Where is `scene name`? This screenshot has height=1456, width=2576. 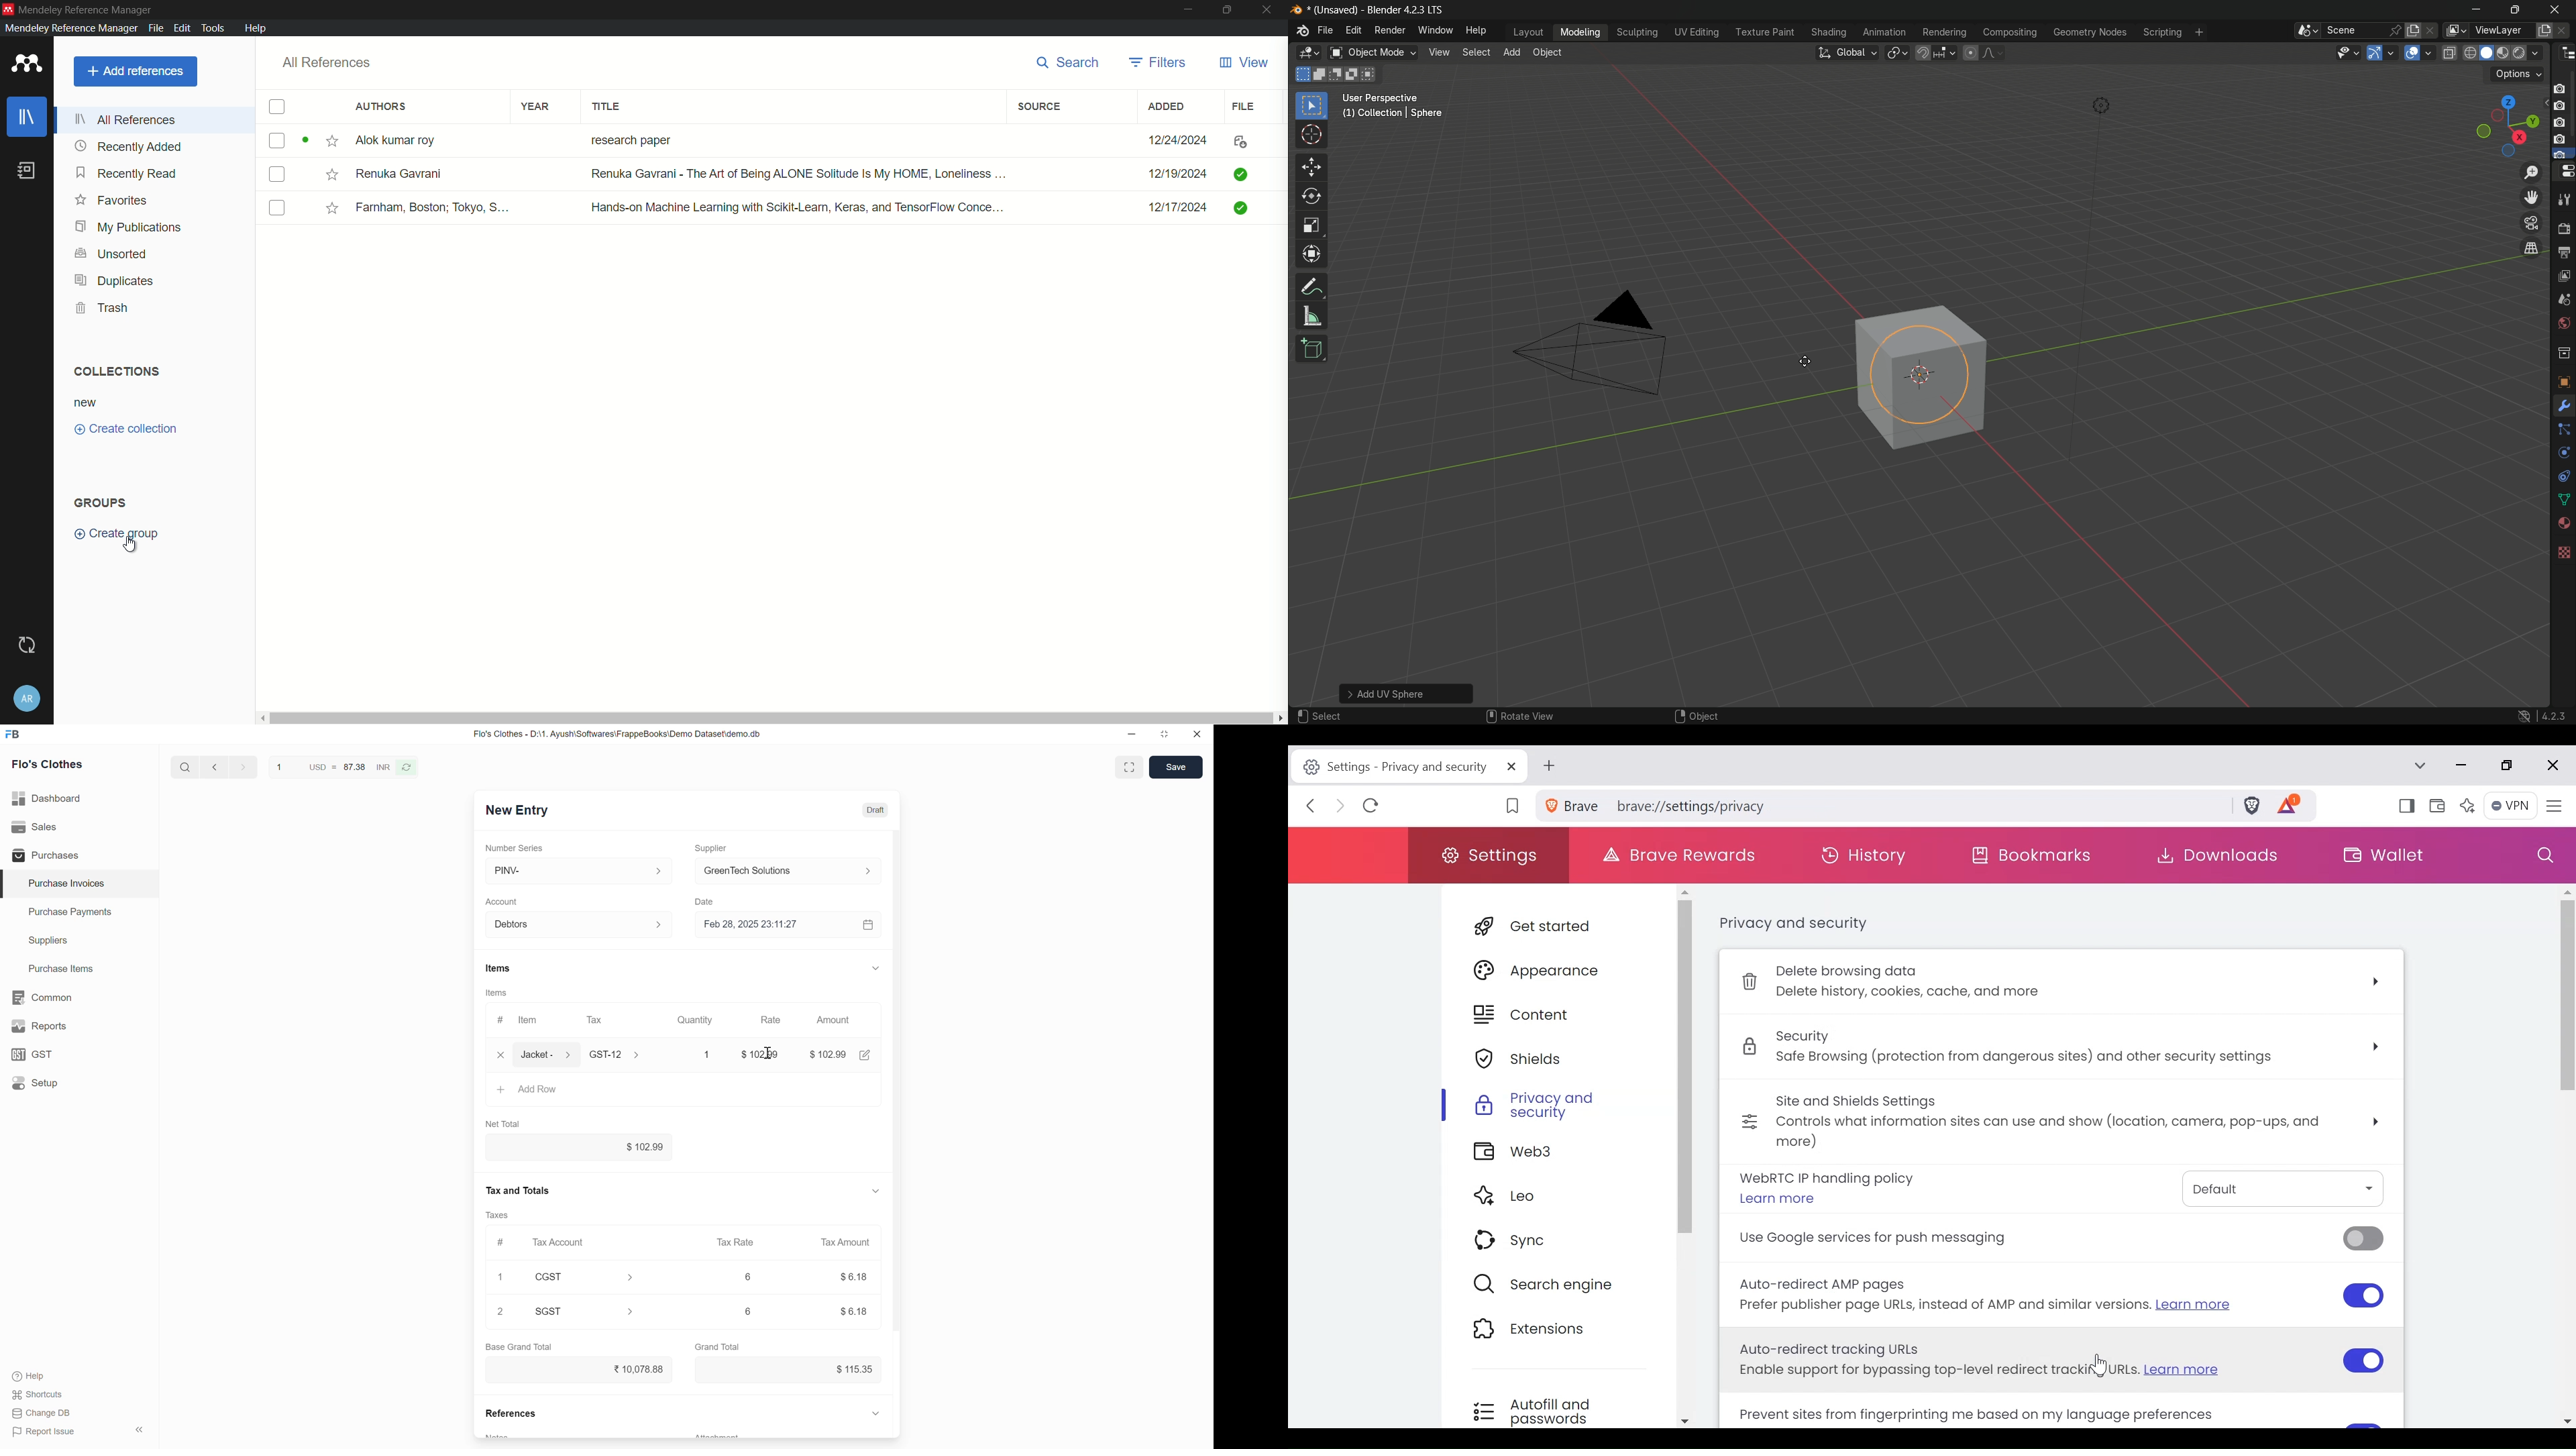 scene name is located at coordinates (2353, 31).